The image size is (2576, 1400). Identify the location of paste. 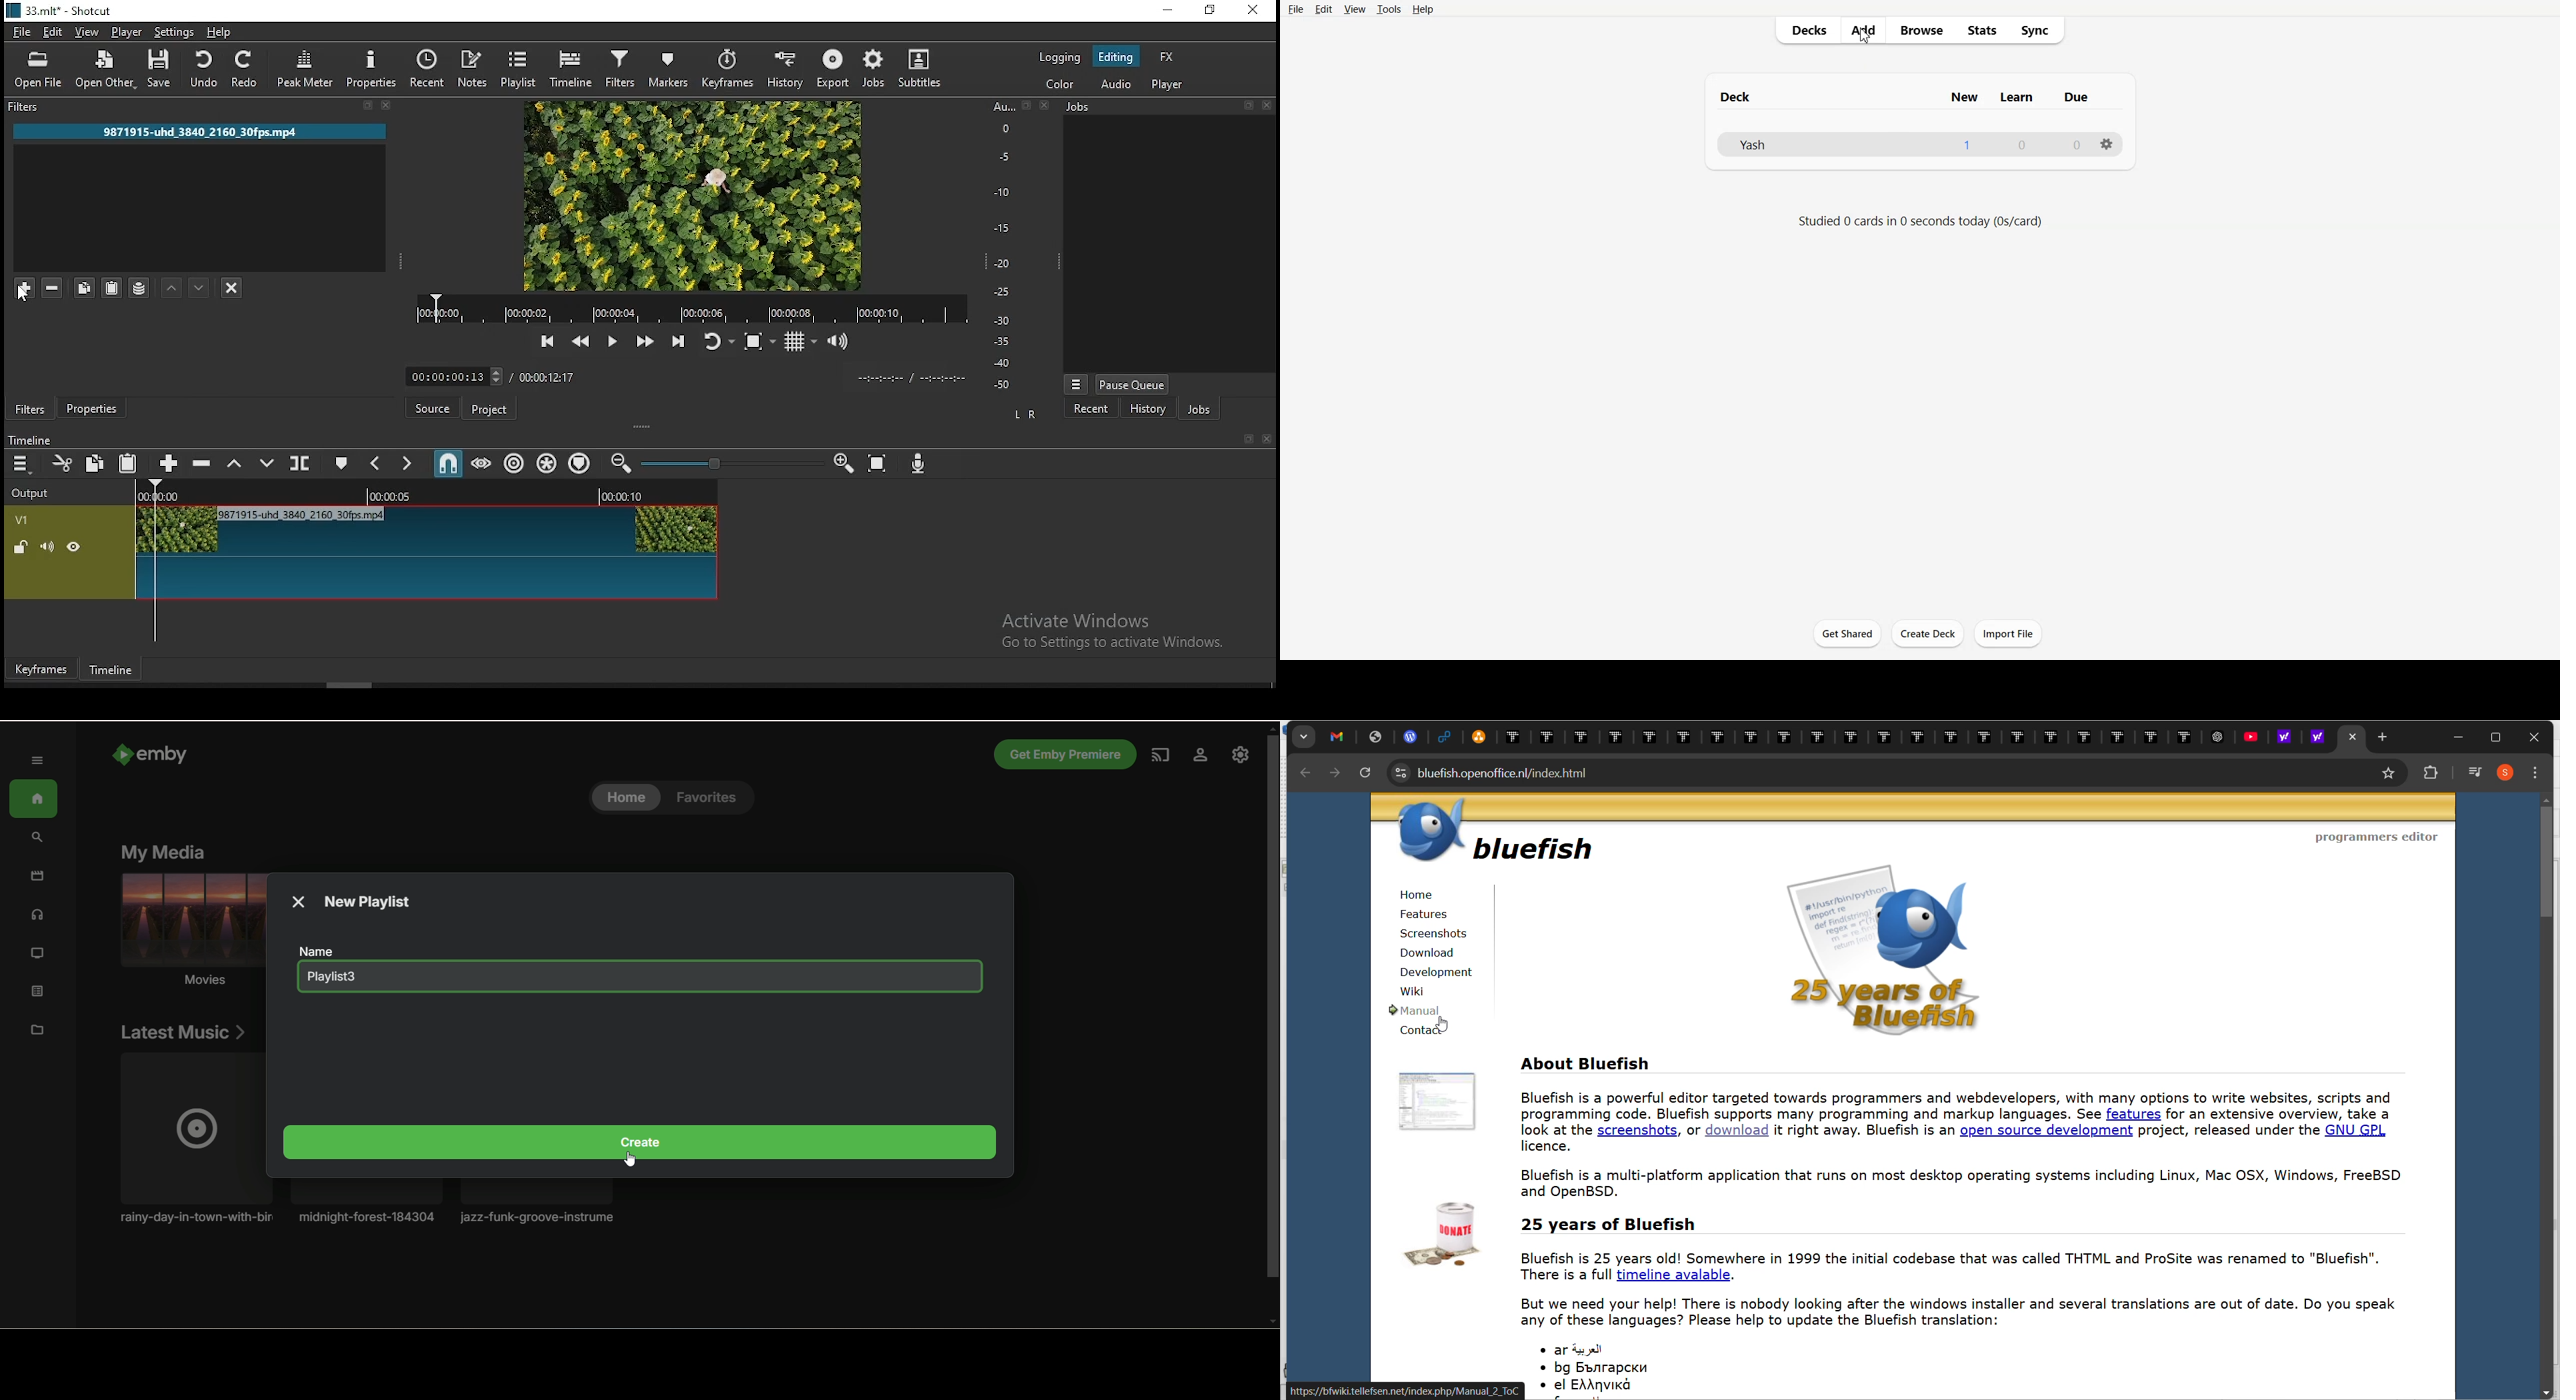
(112, 288).